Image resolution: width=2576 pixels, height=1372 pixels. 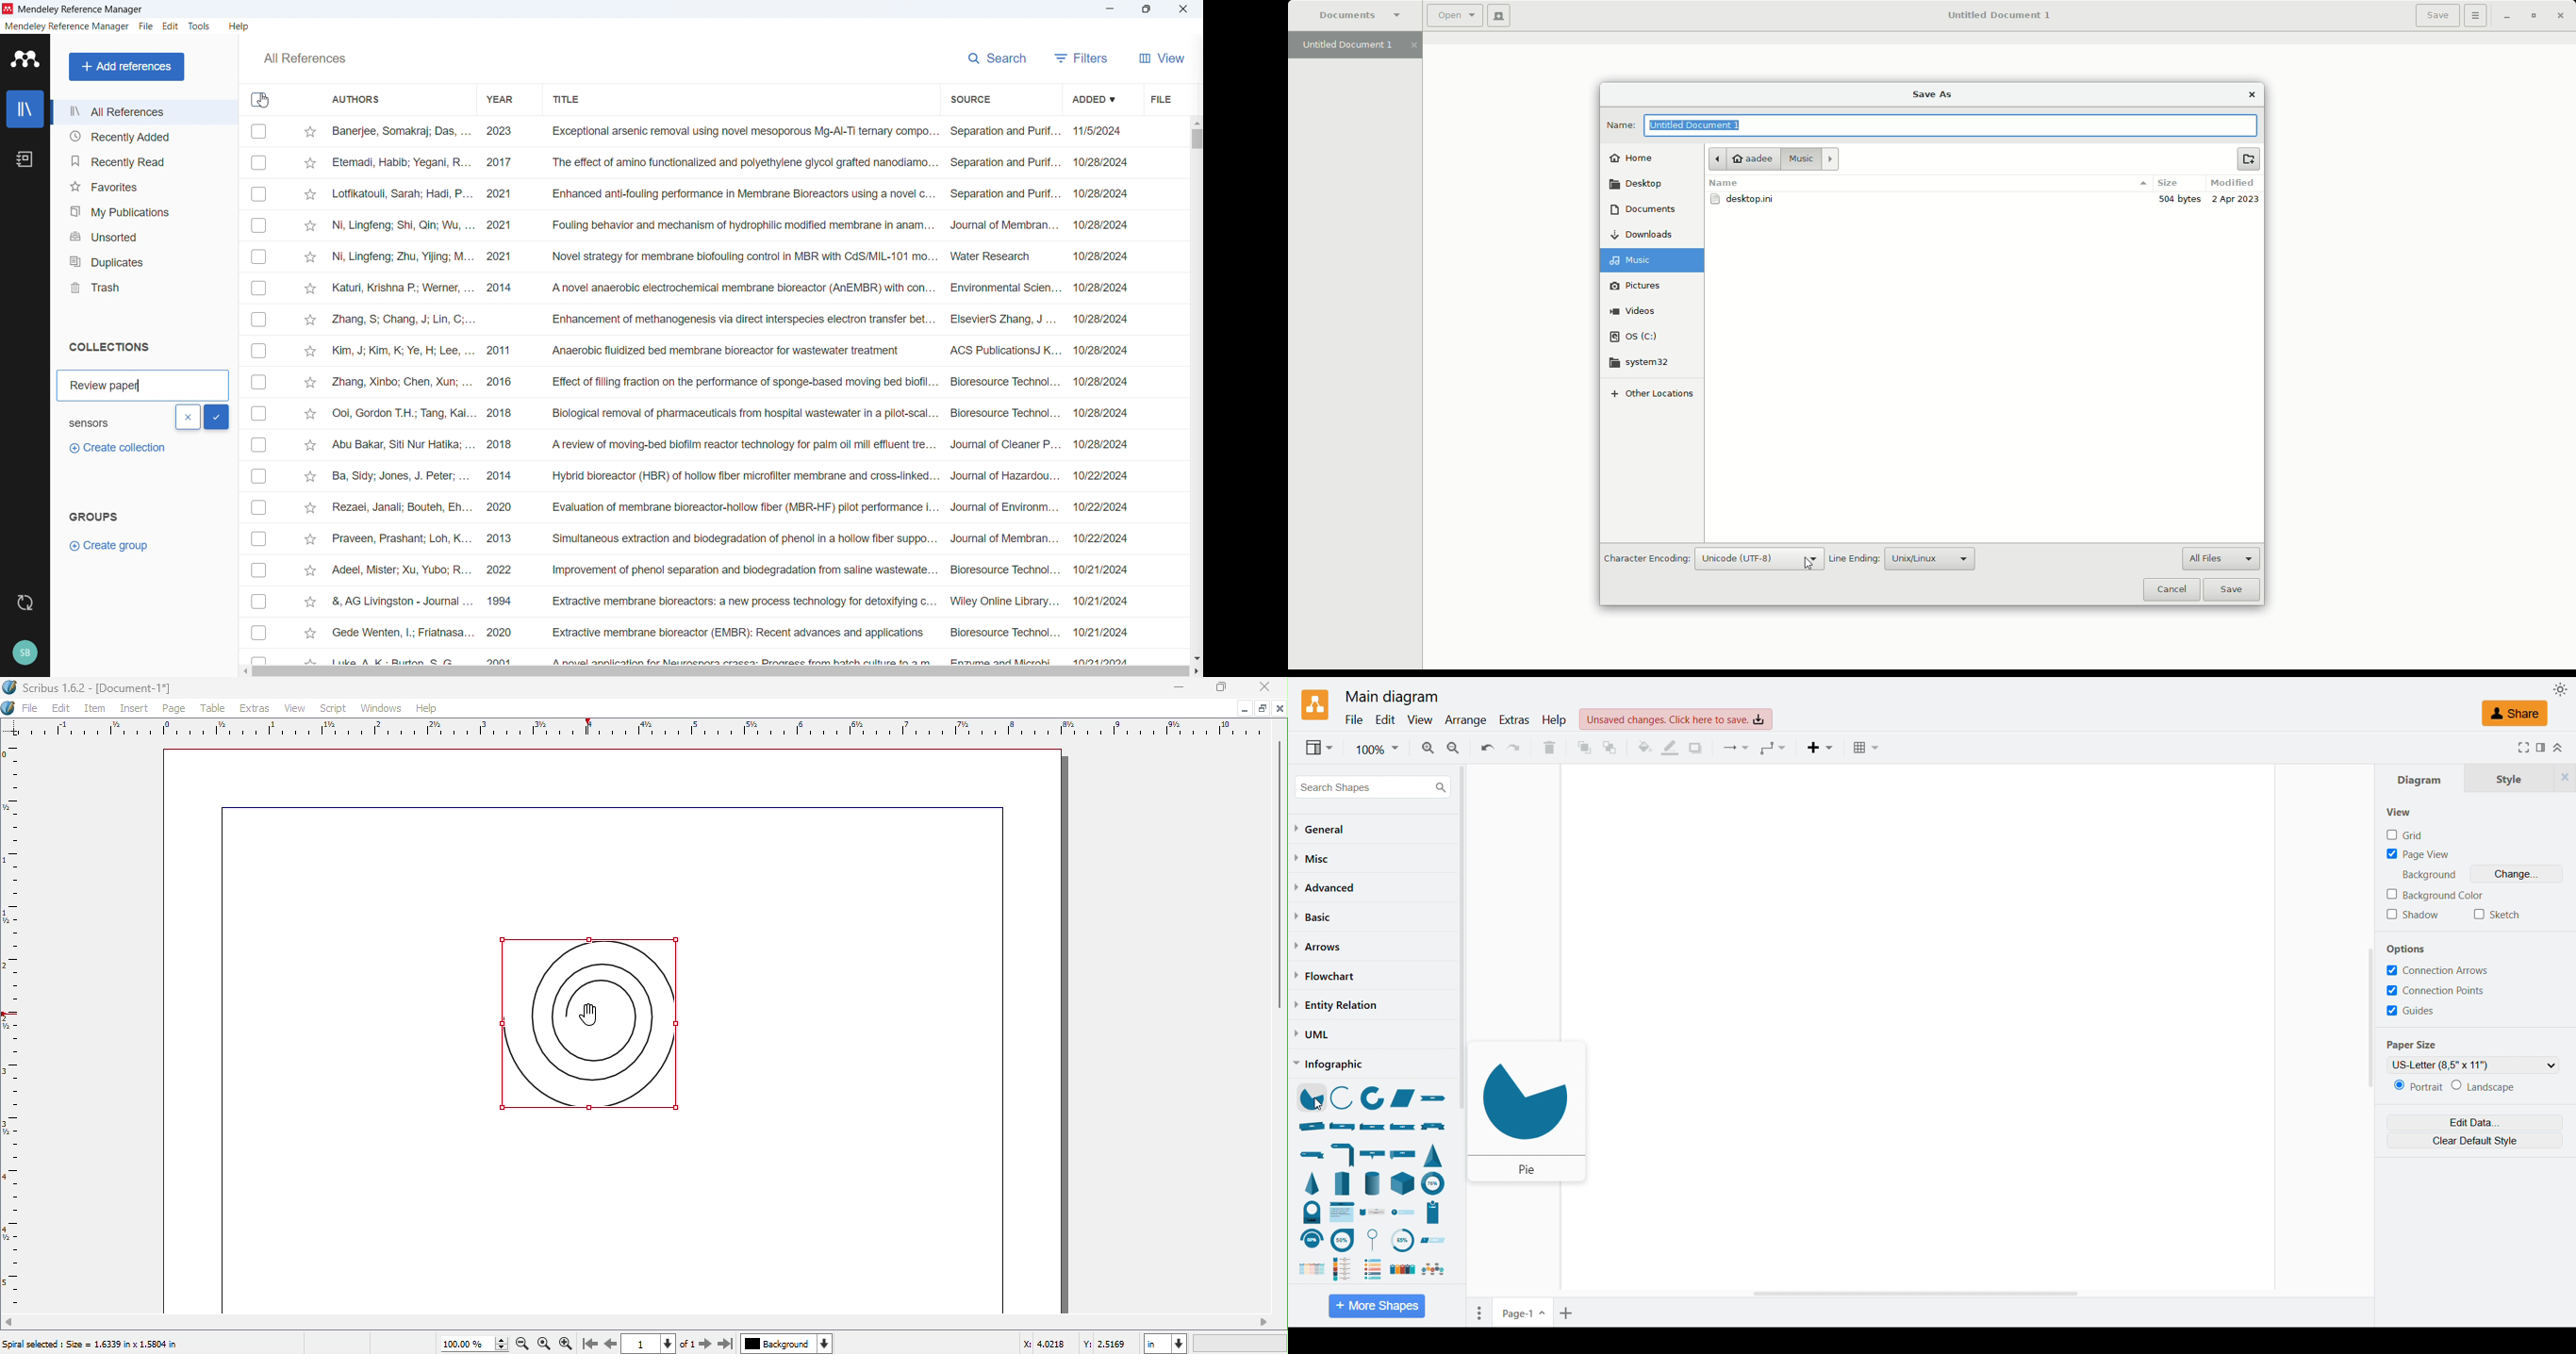 What do you see at coordinates (1610, 747) in the screenshot?
I see `To back ` at bounding box center [1610, 747].